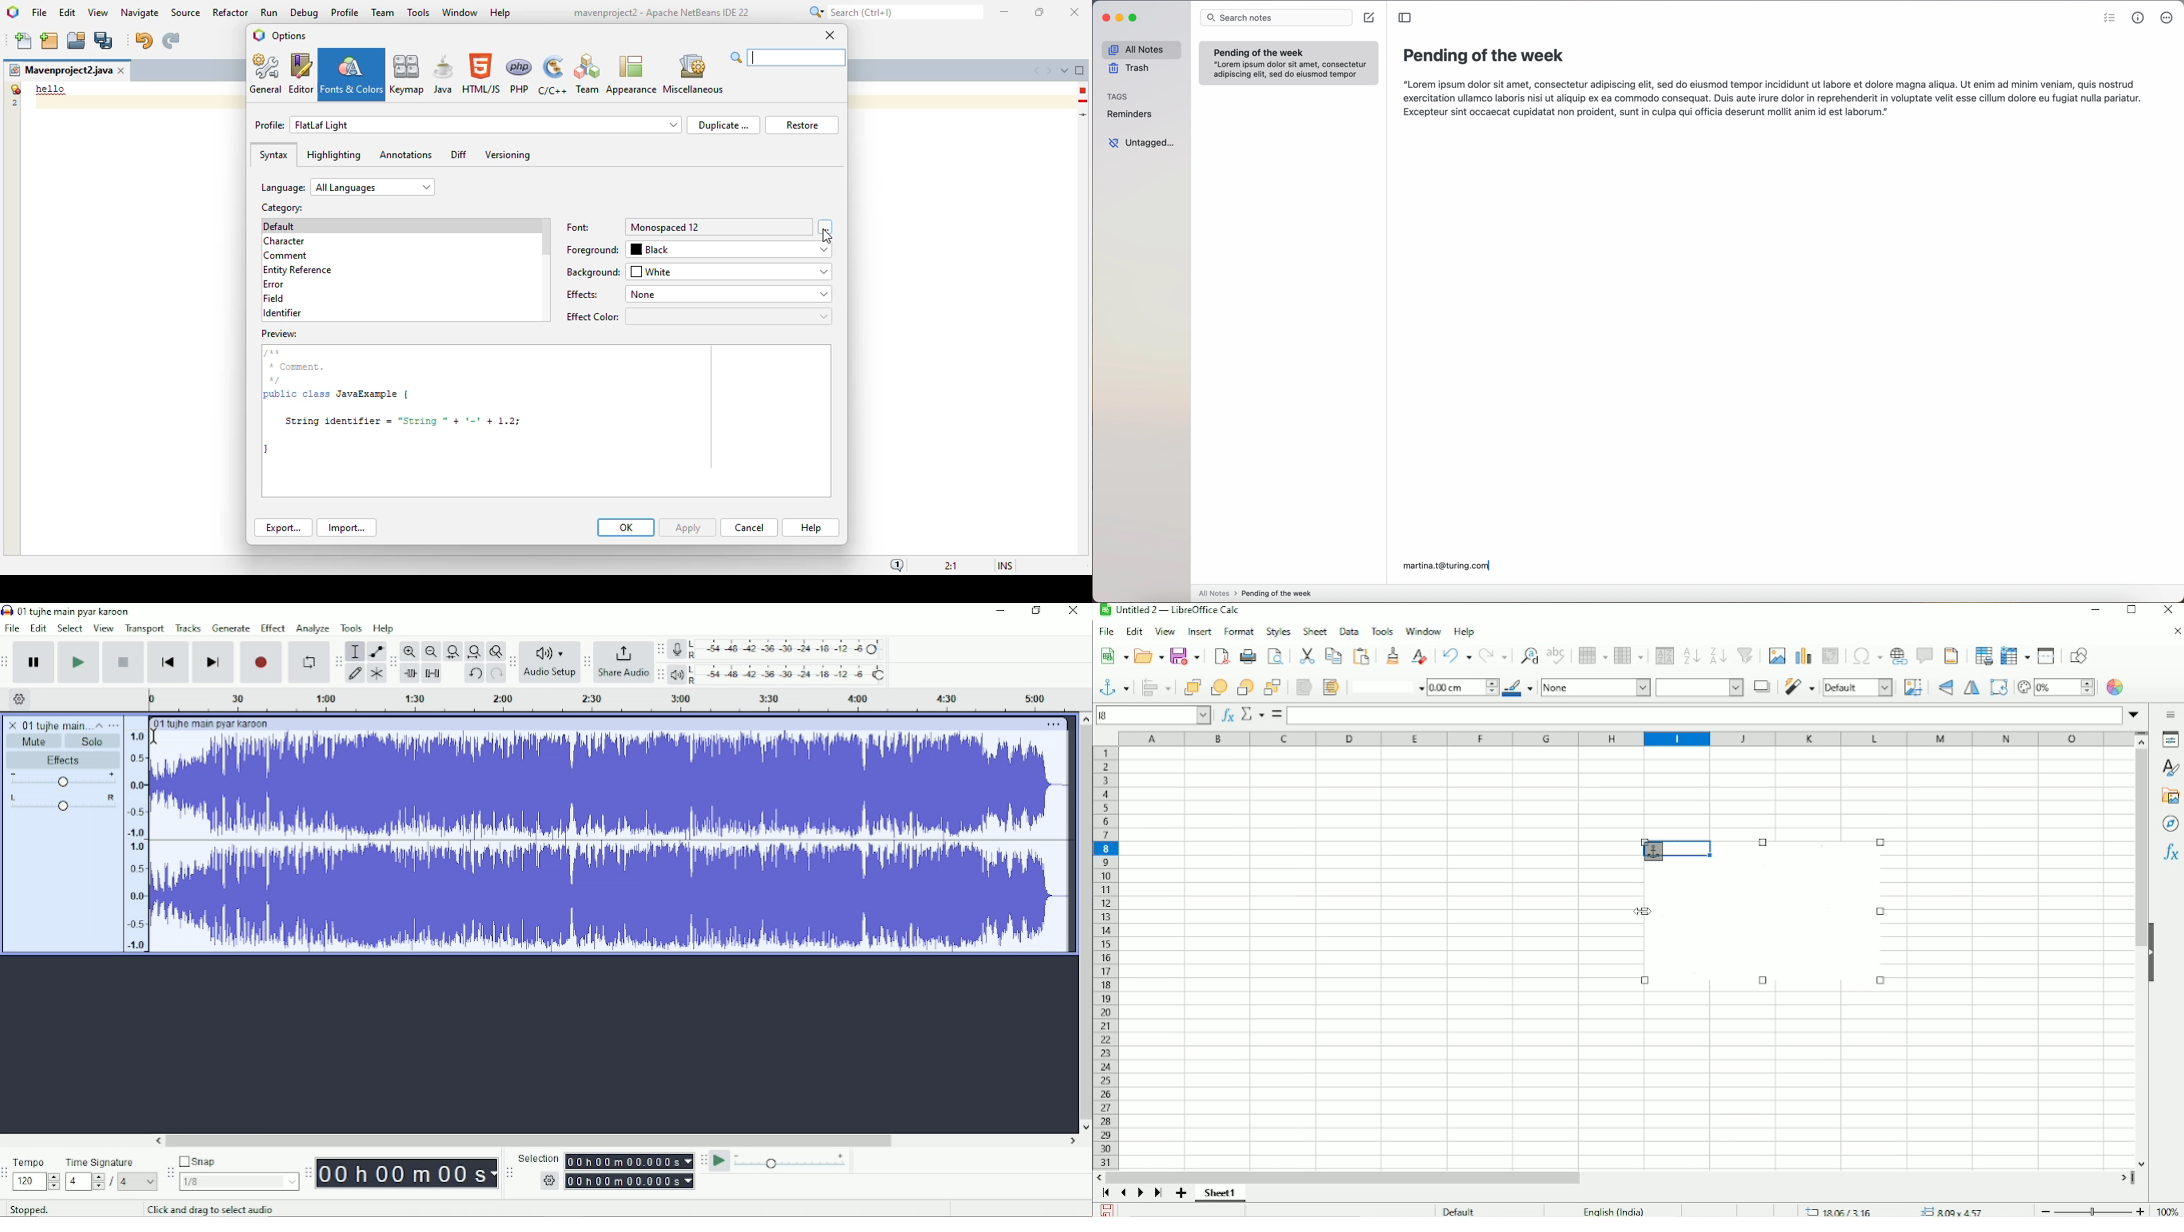  Describe the element at coordinates (375, 673) in the screenshot. I see `Multi-tool` at that location.